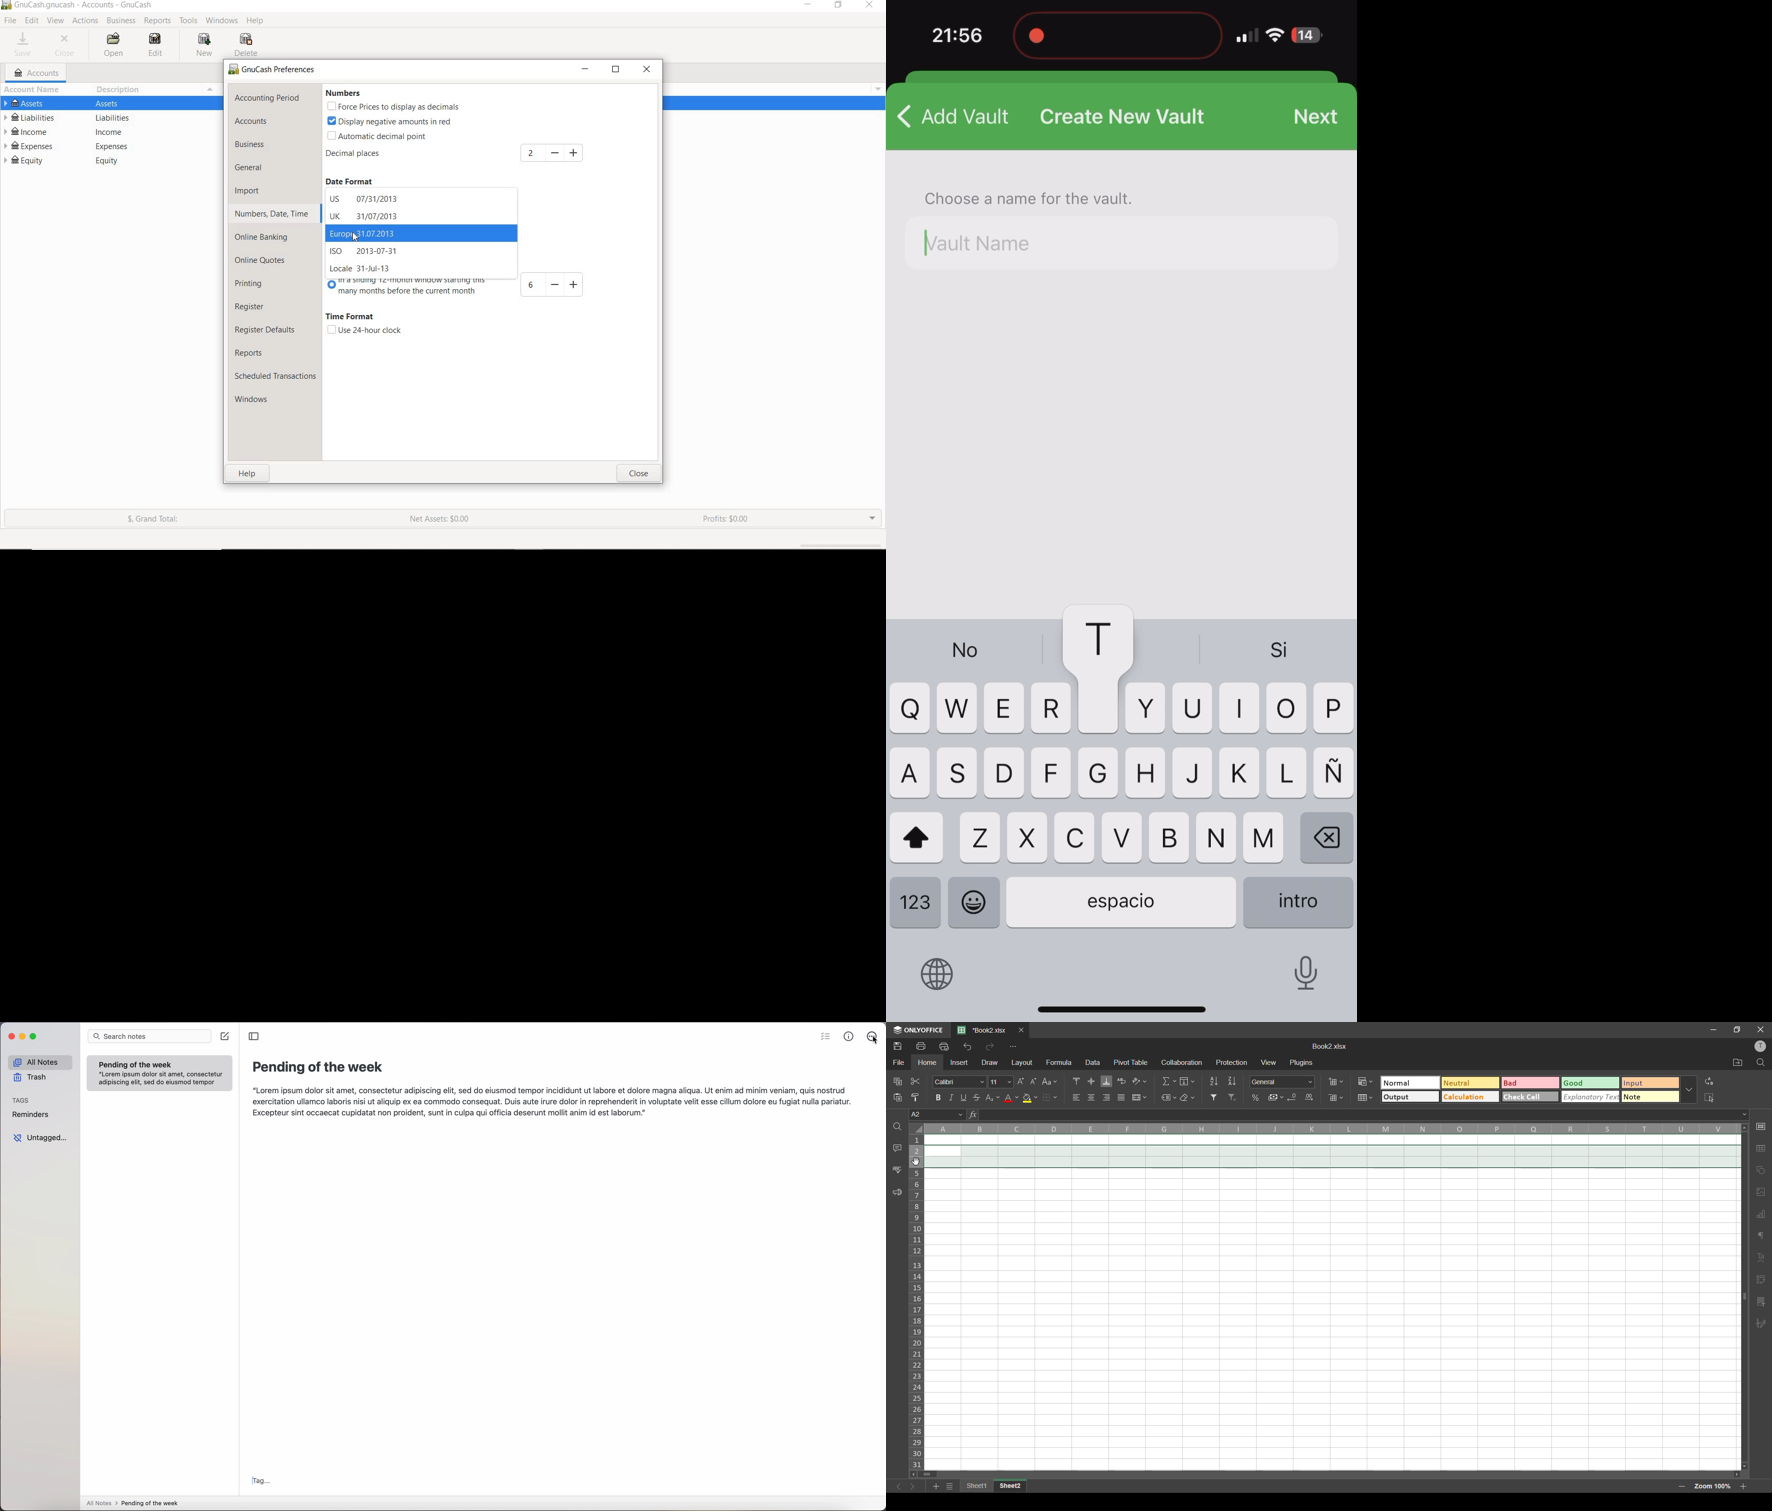  Describe the element at coordinates (158, 21) in the screenshot. I see `REPORTS` at that location.